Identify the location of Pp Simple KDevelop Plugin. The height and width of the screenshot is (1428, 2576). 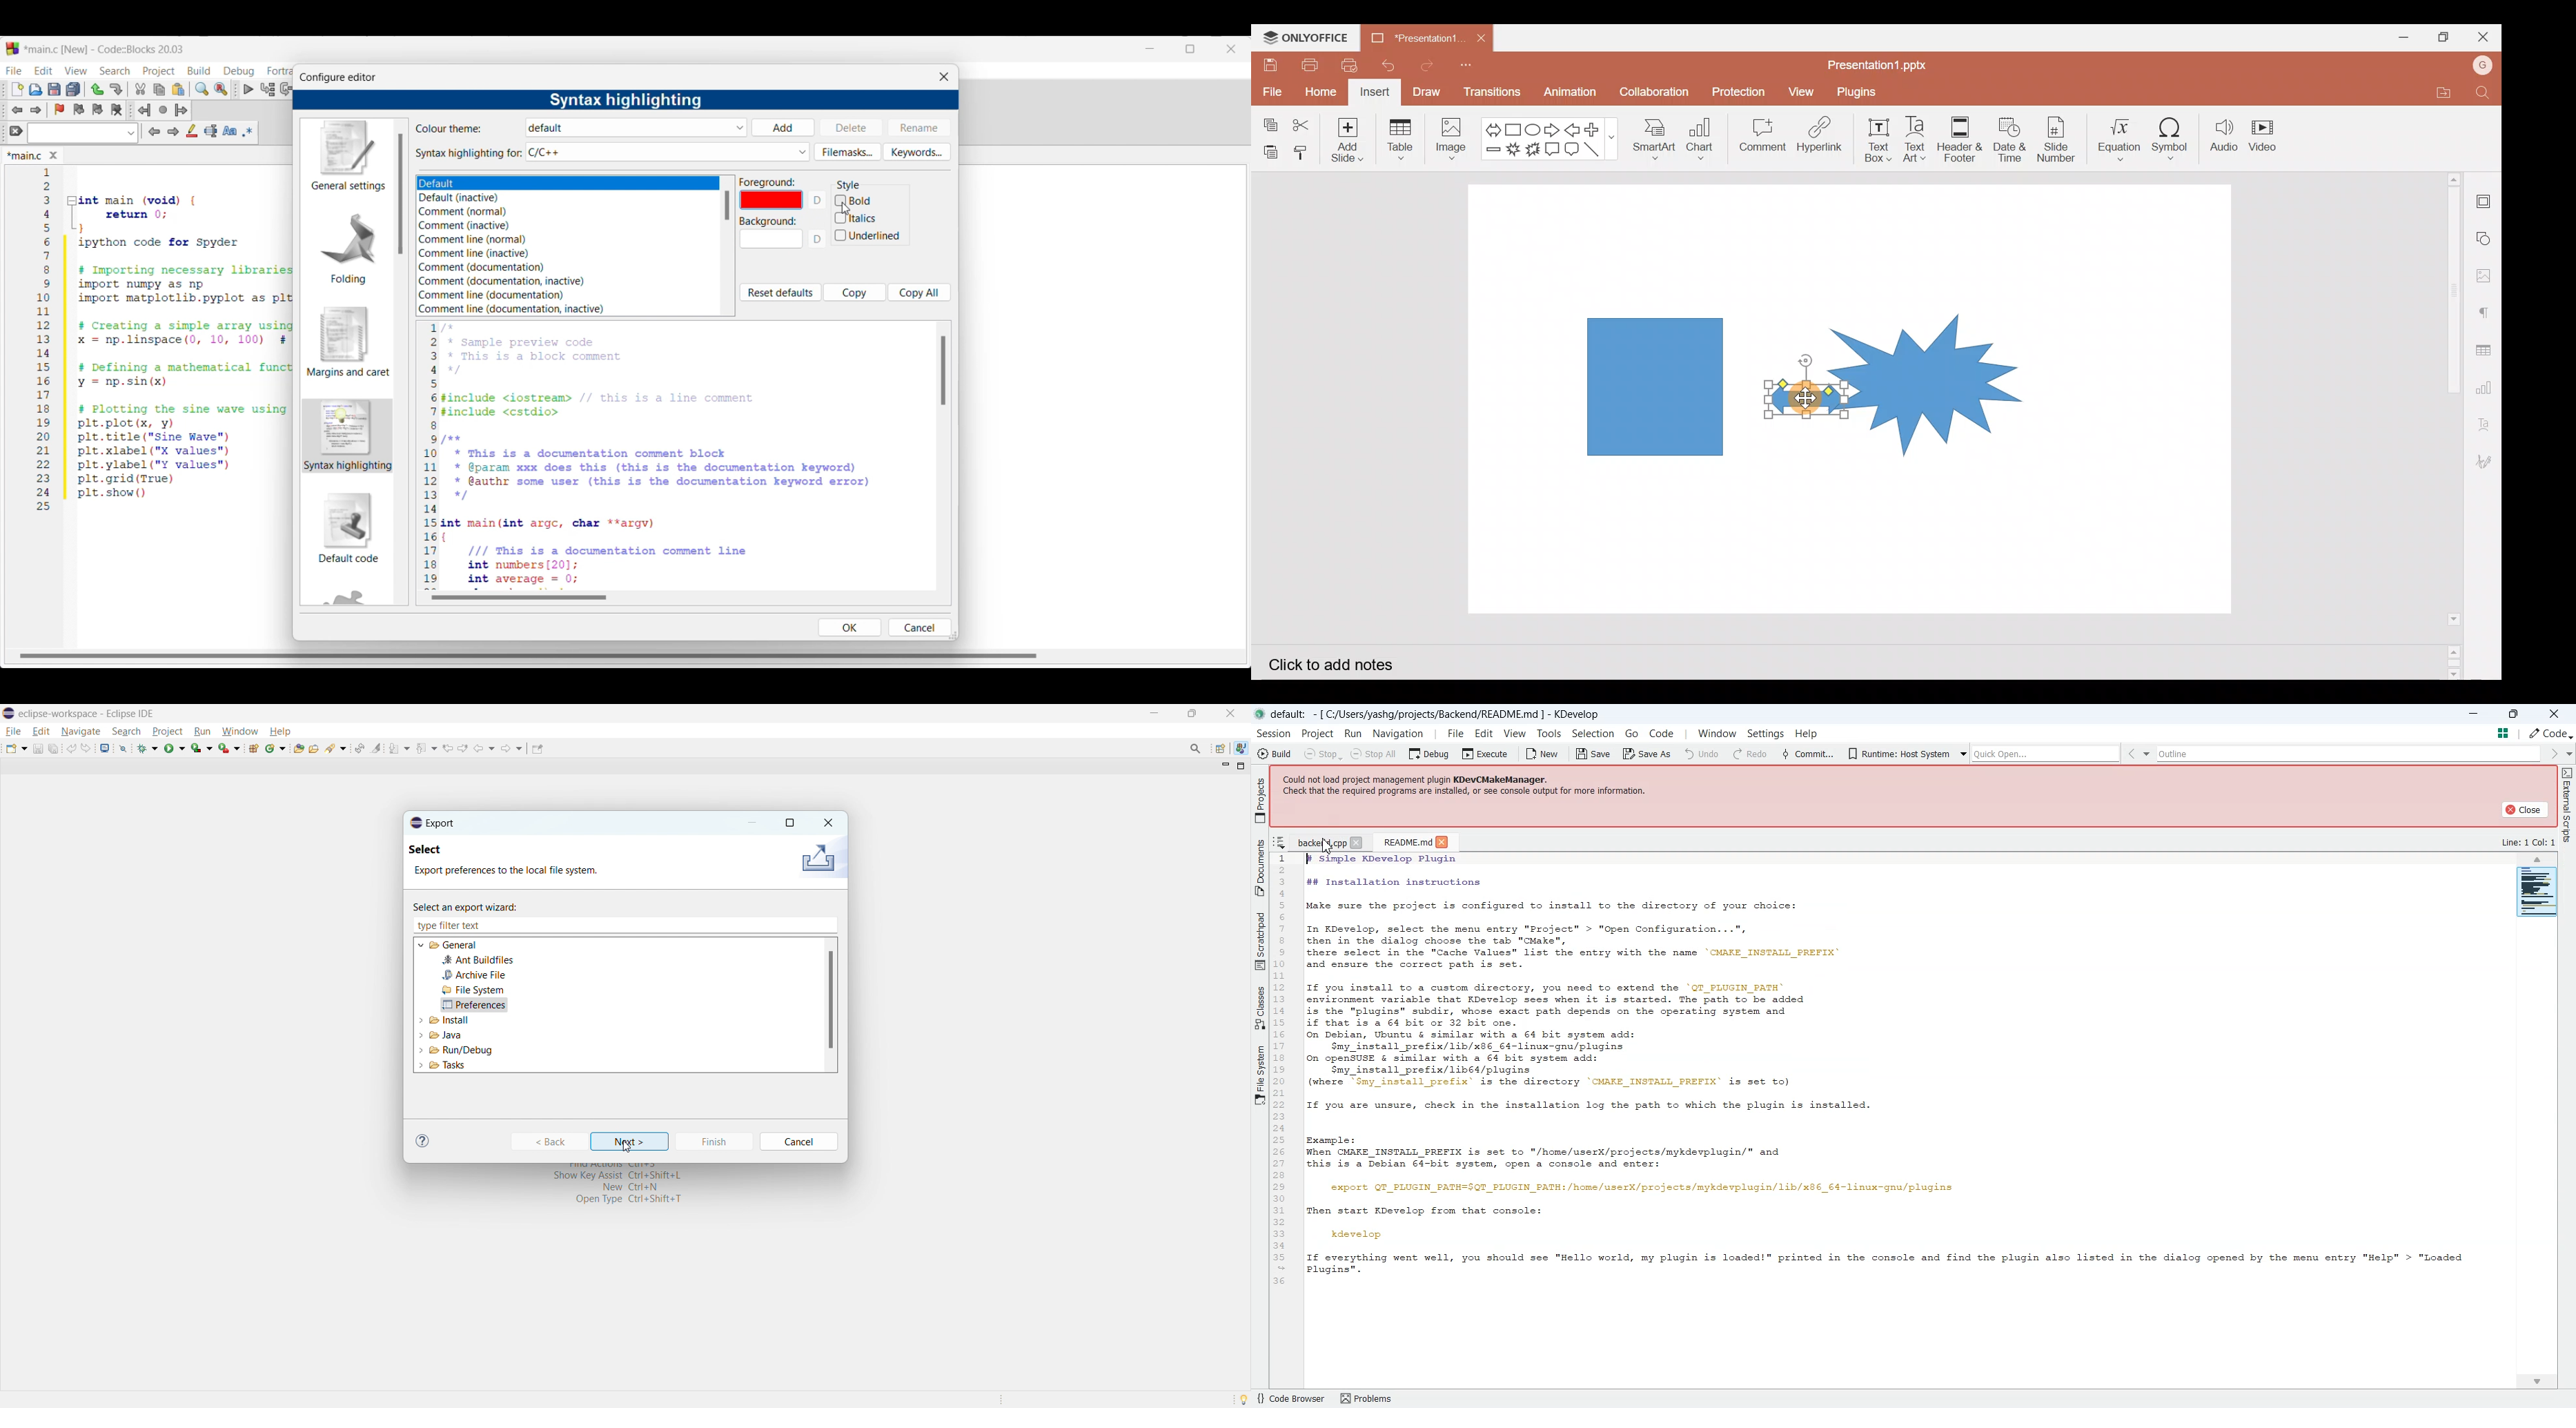
(1432, 859).